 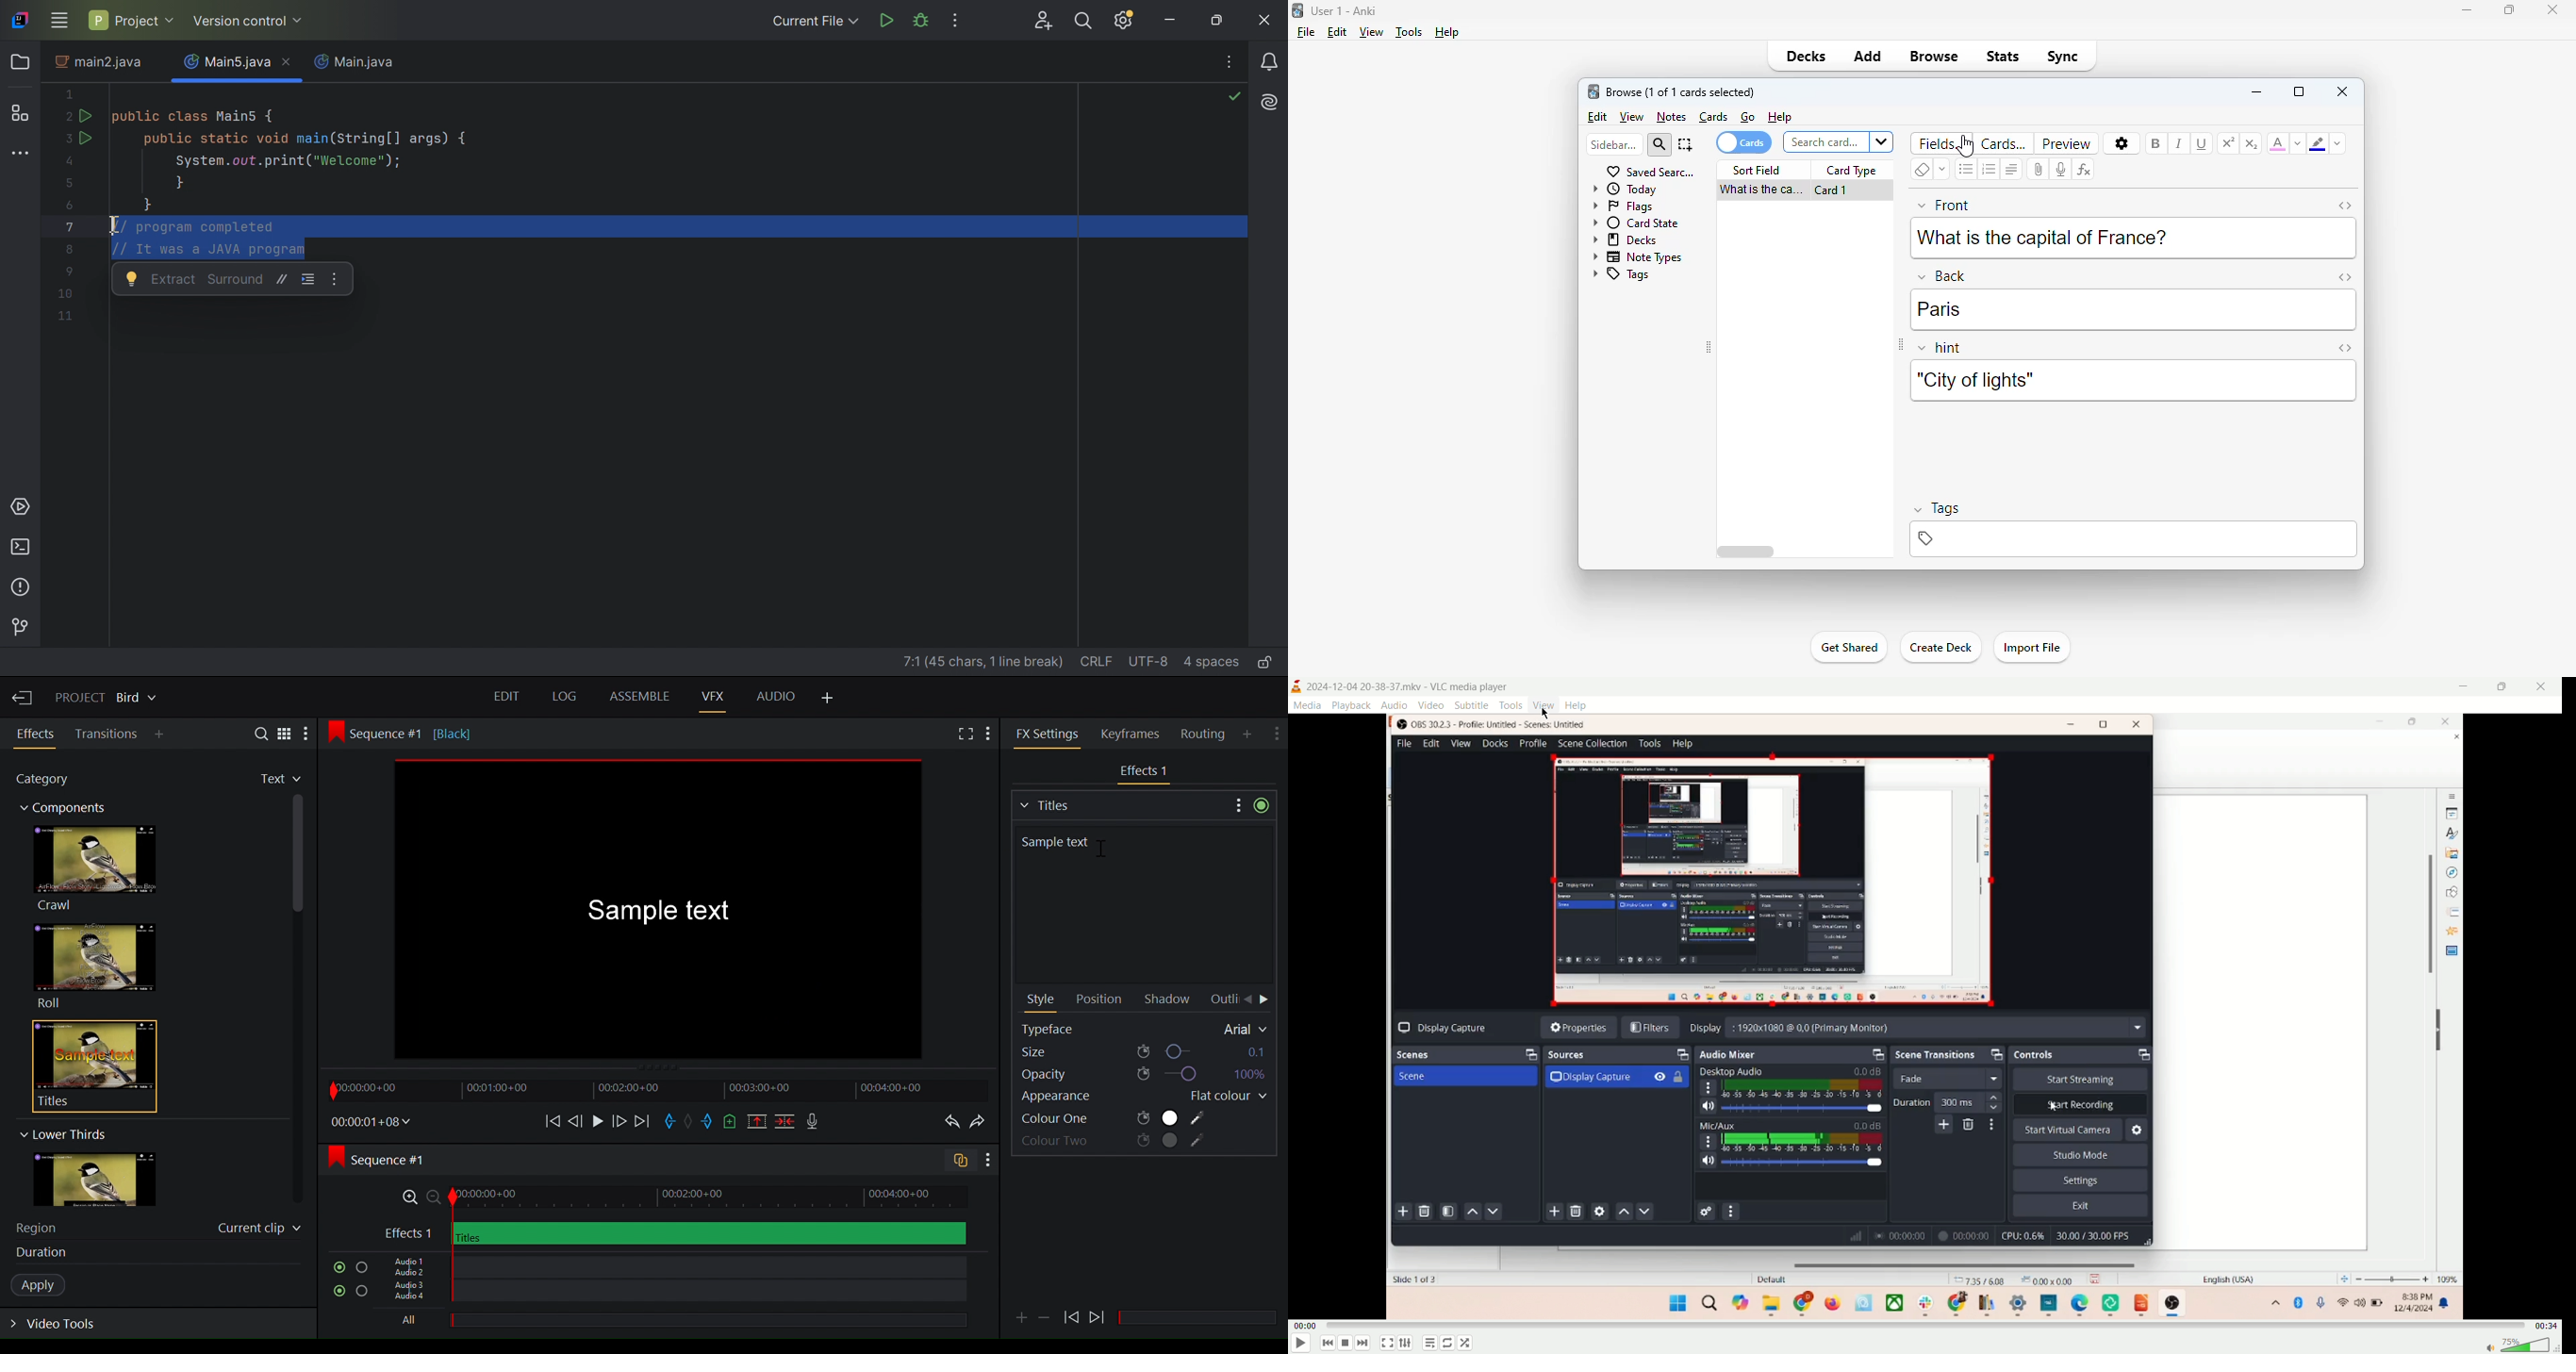 I want to click on Show settings menu, so click(x=1236, y=804).